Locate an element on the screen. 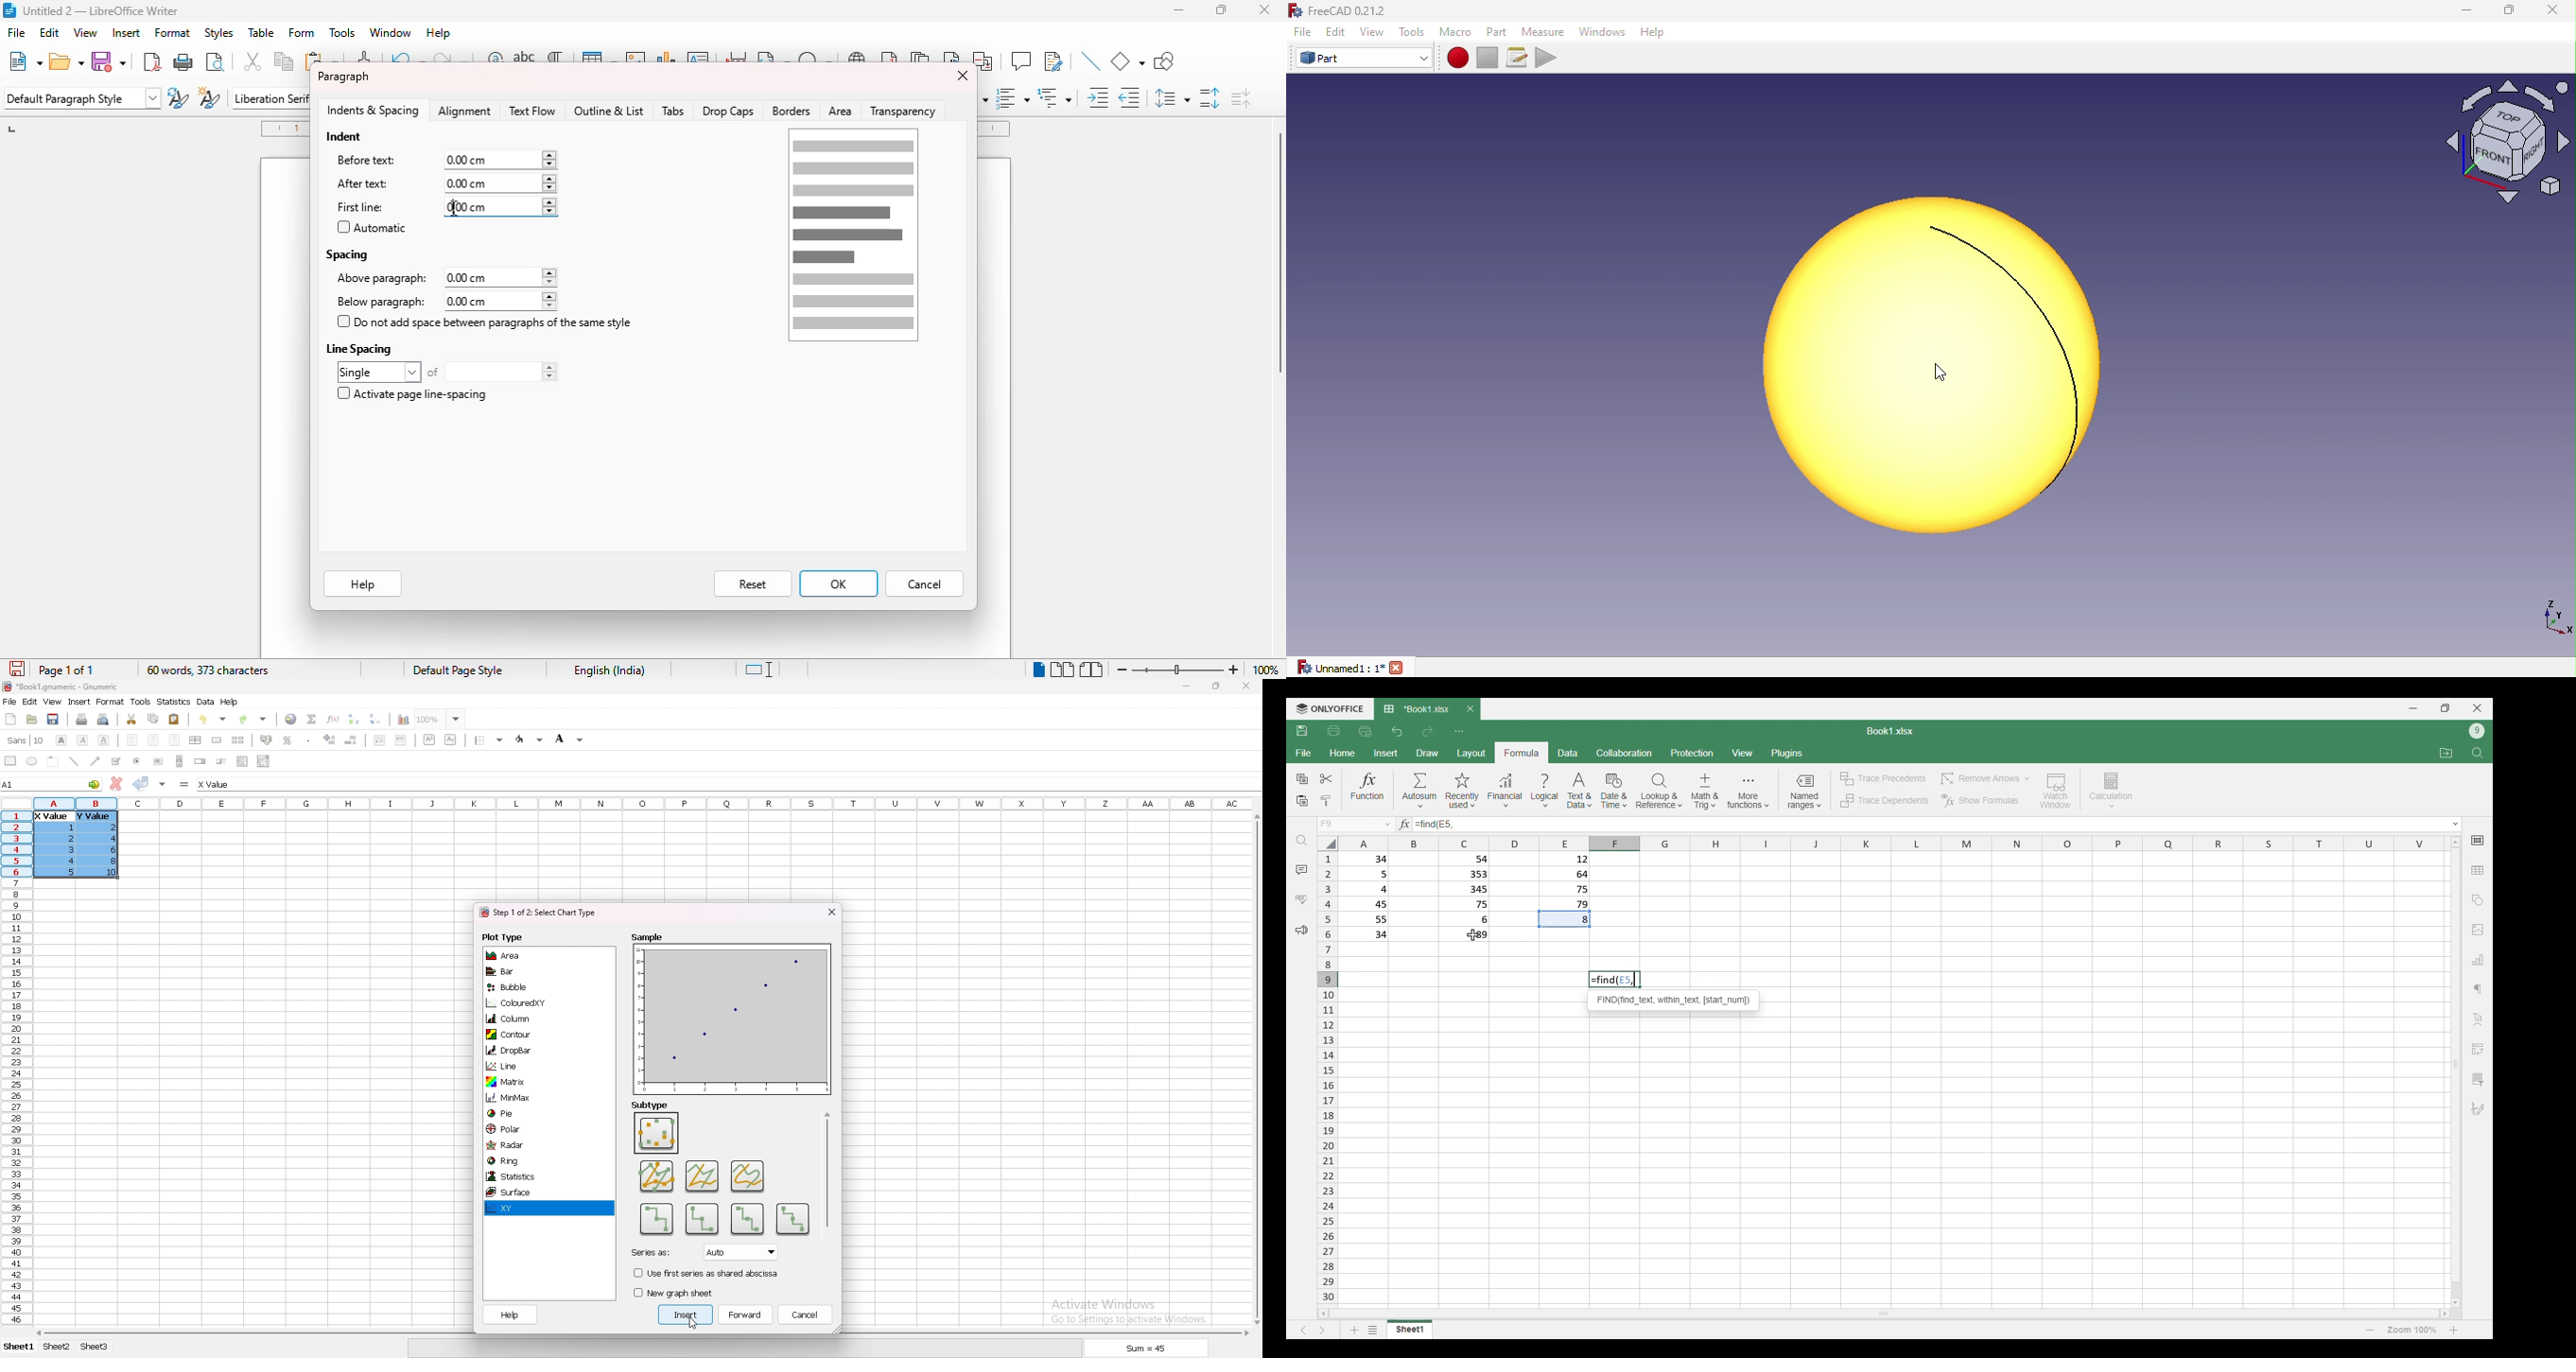 This screenshot has height=1372, width=2576. word and character count is located at coordinates (208, 670).